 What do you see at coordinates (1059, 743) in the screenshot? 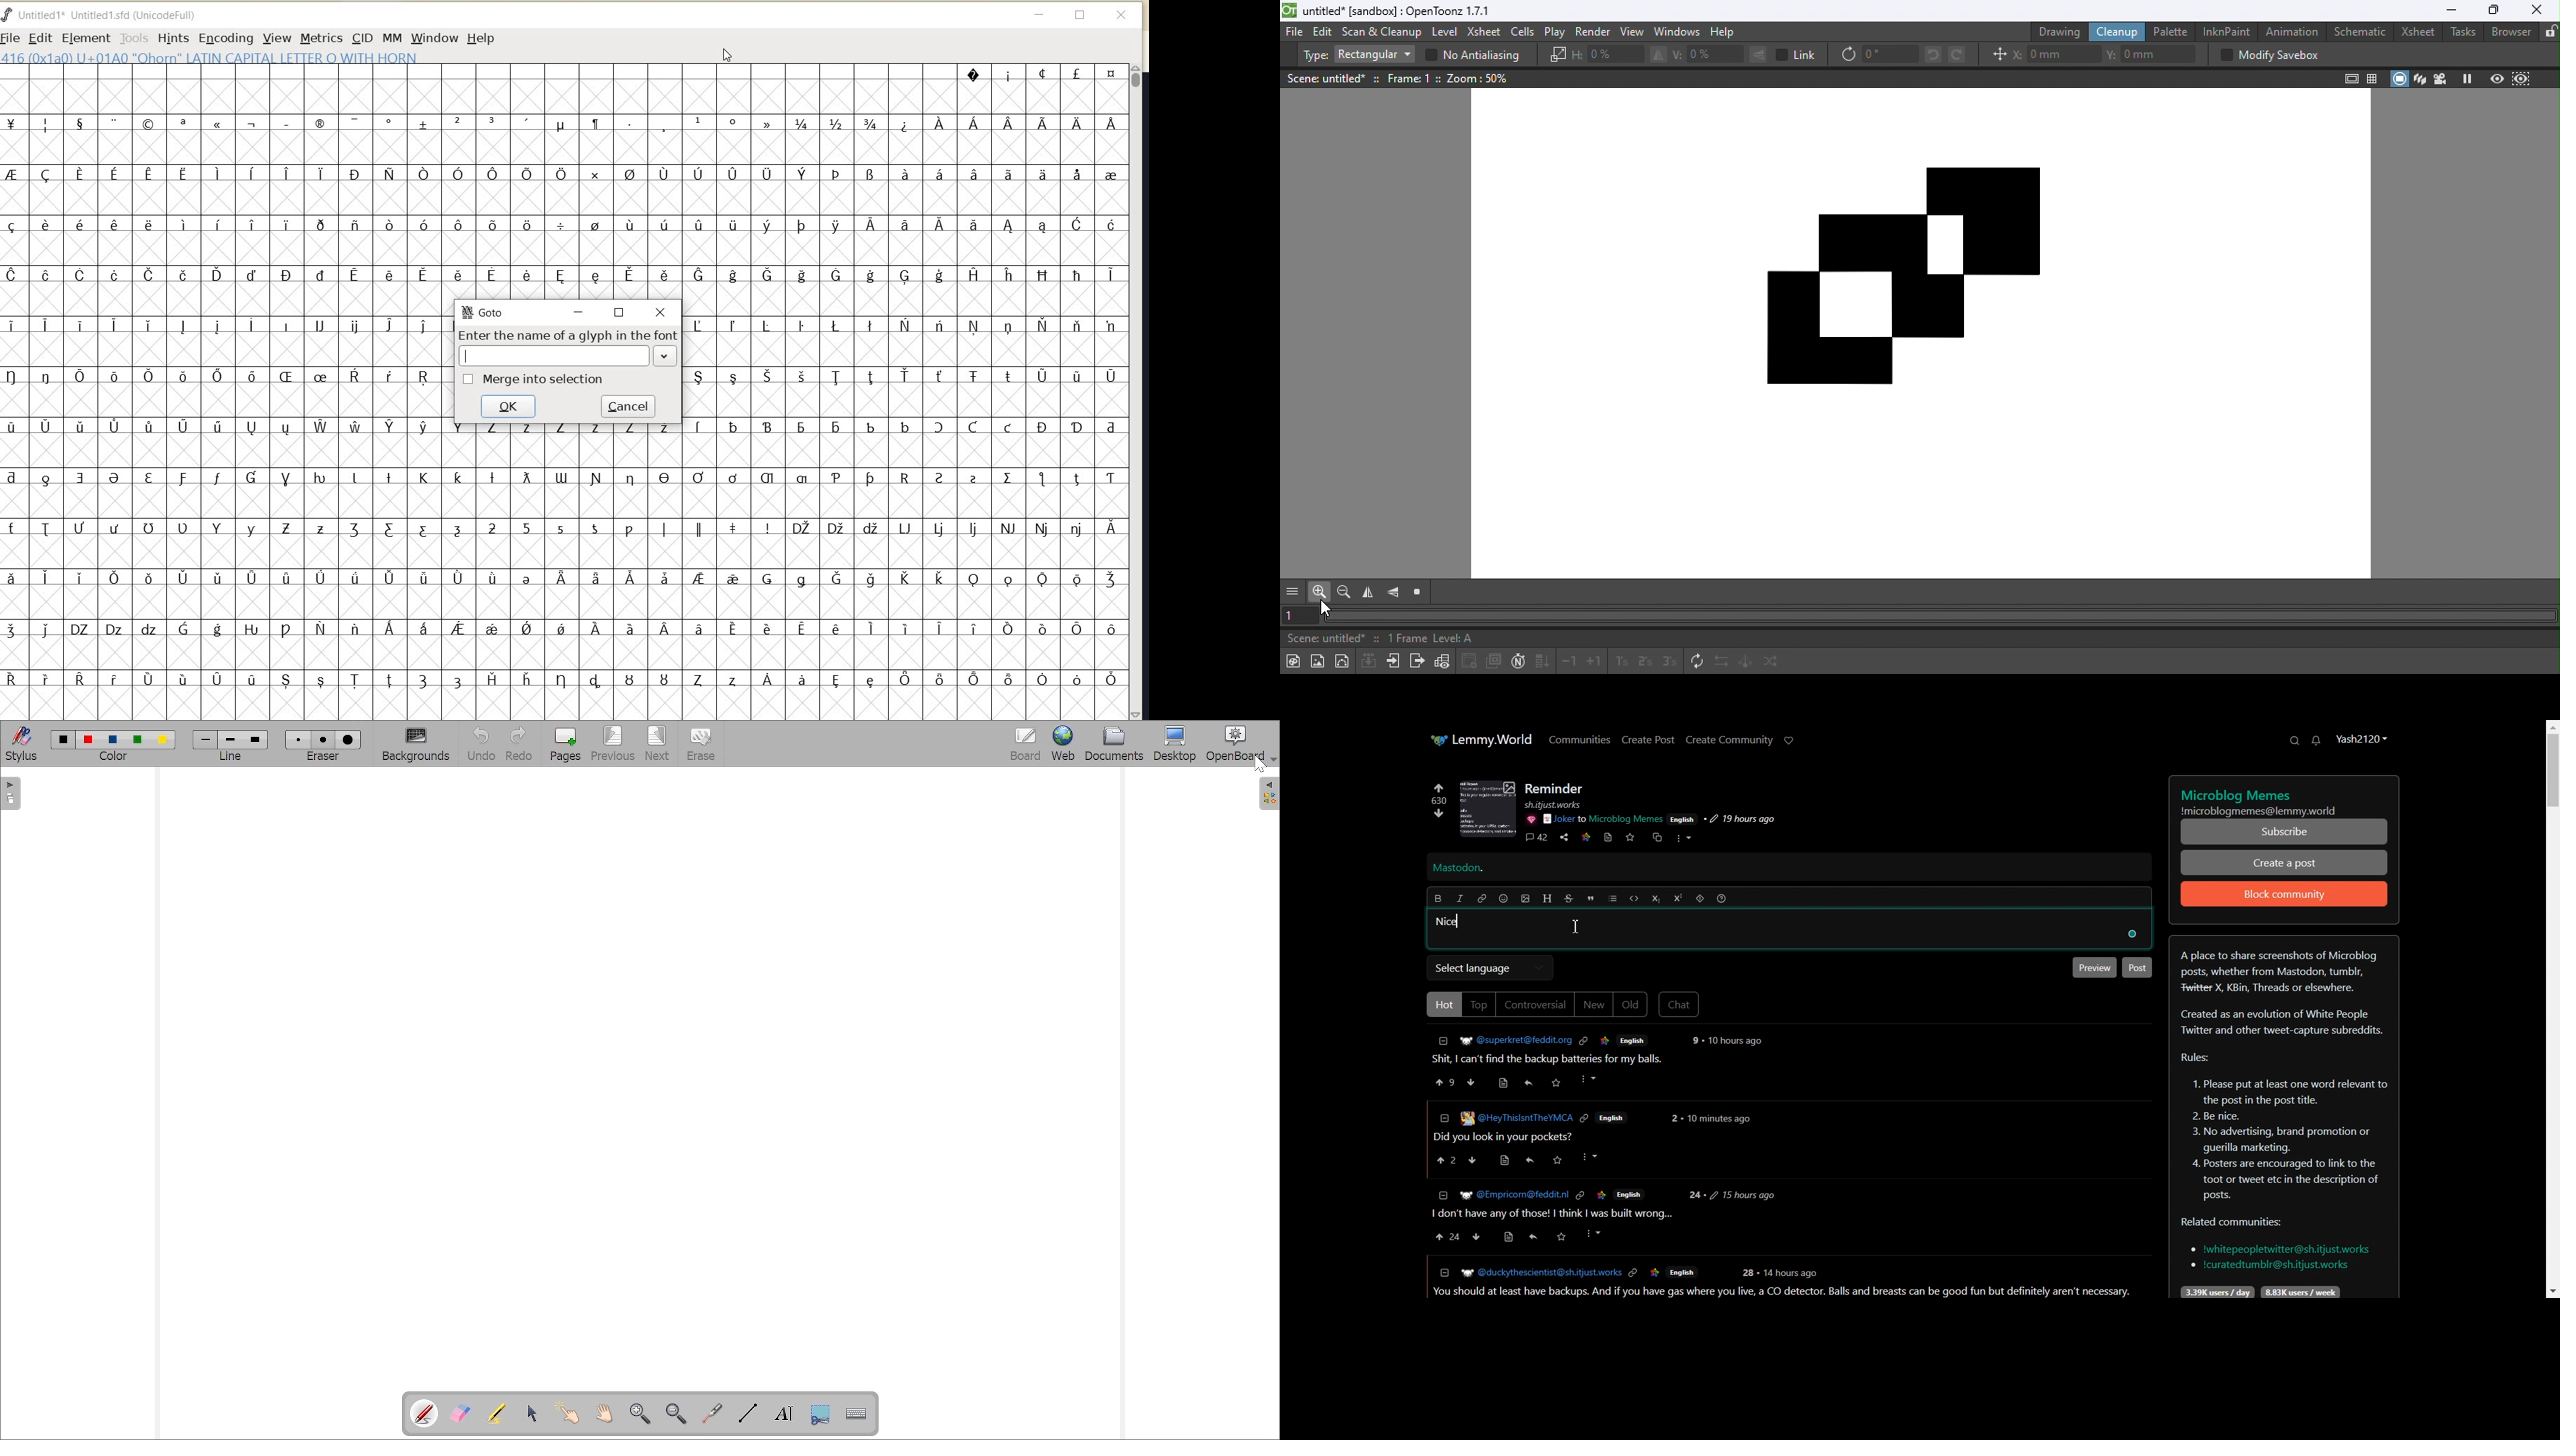
I see `Web` at bounding box center [1059, 743].